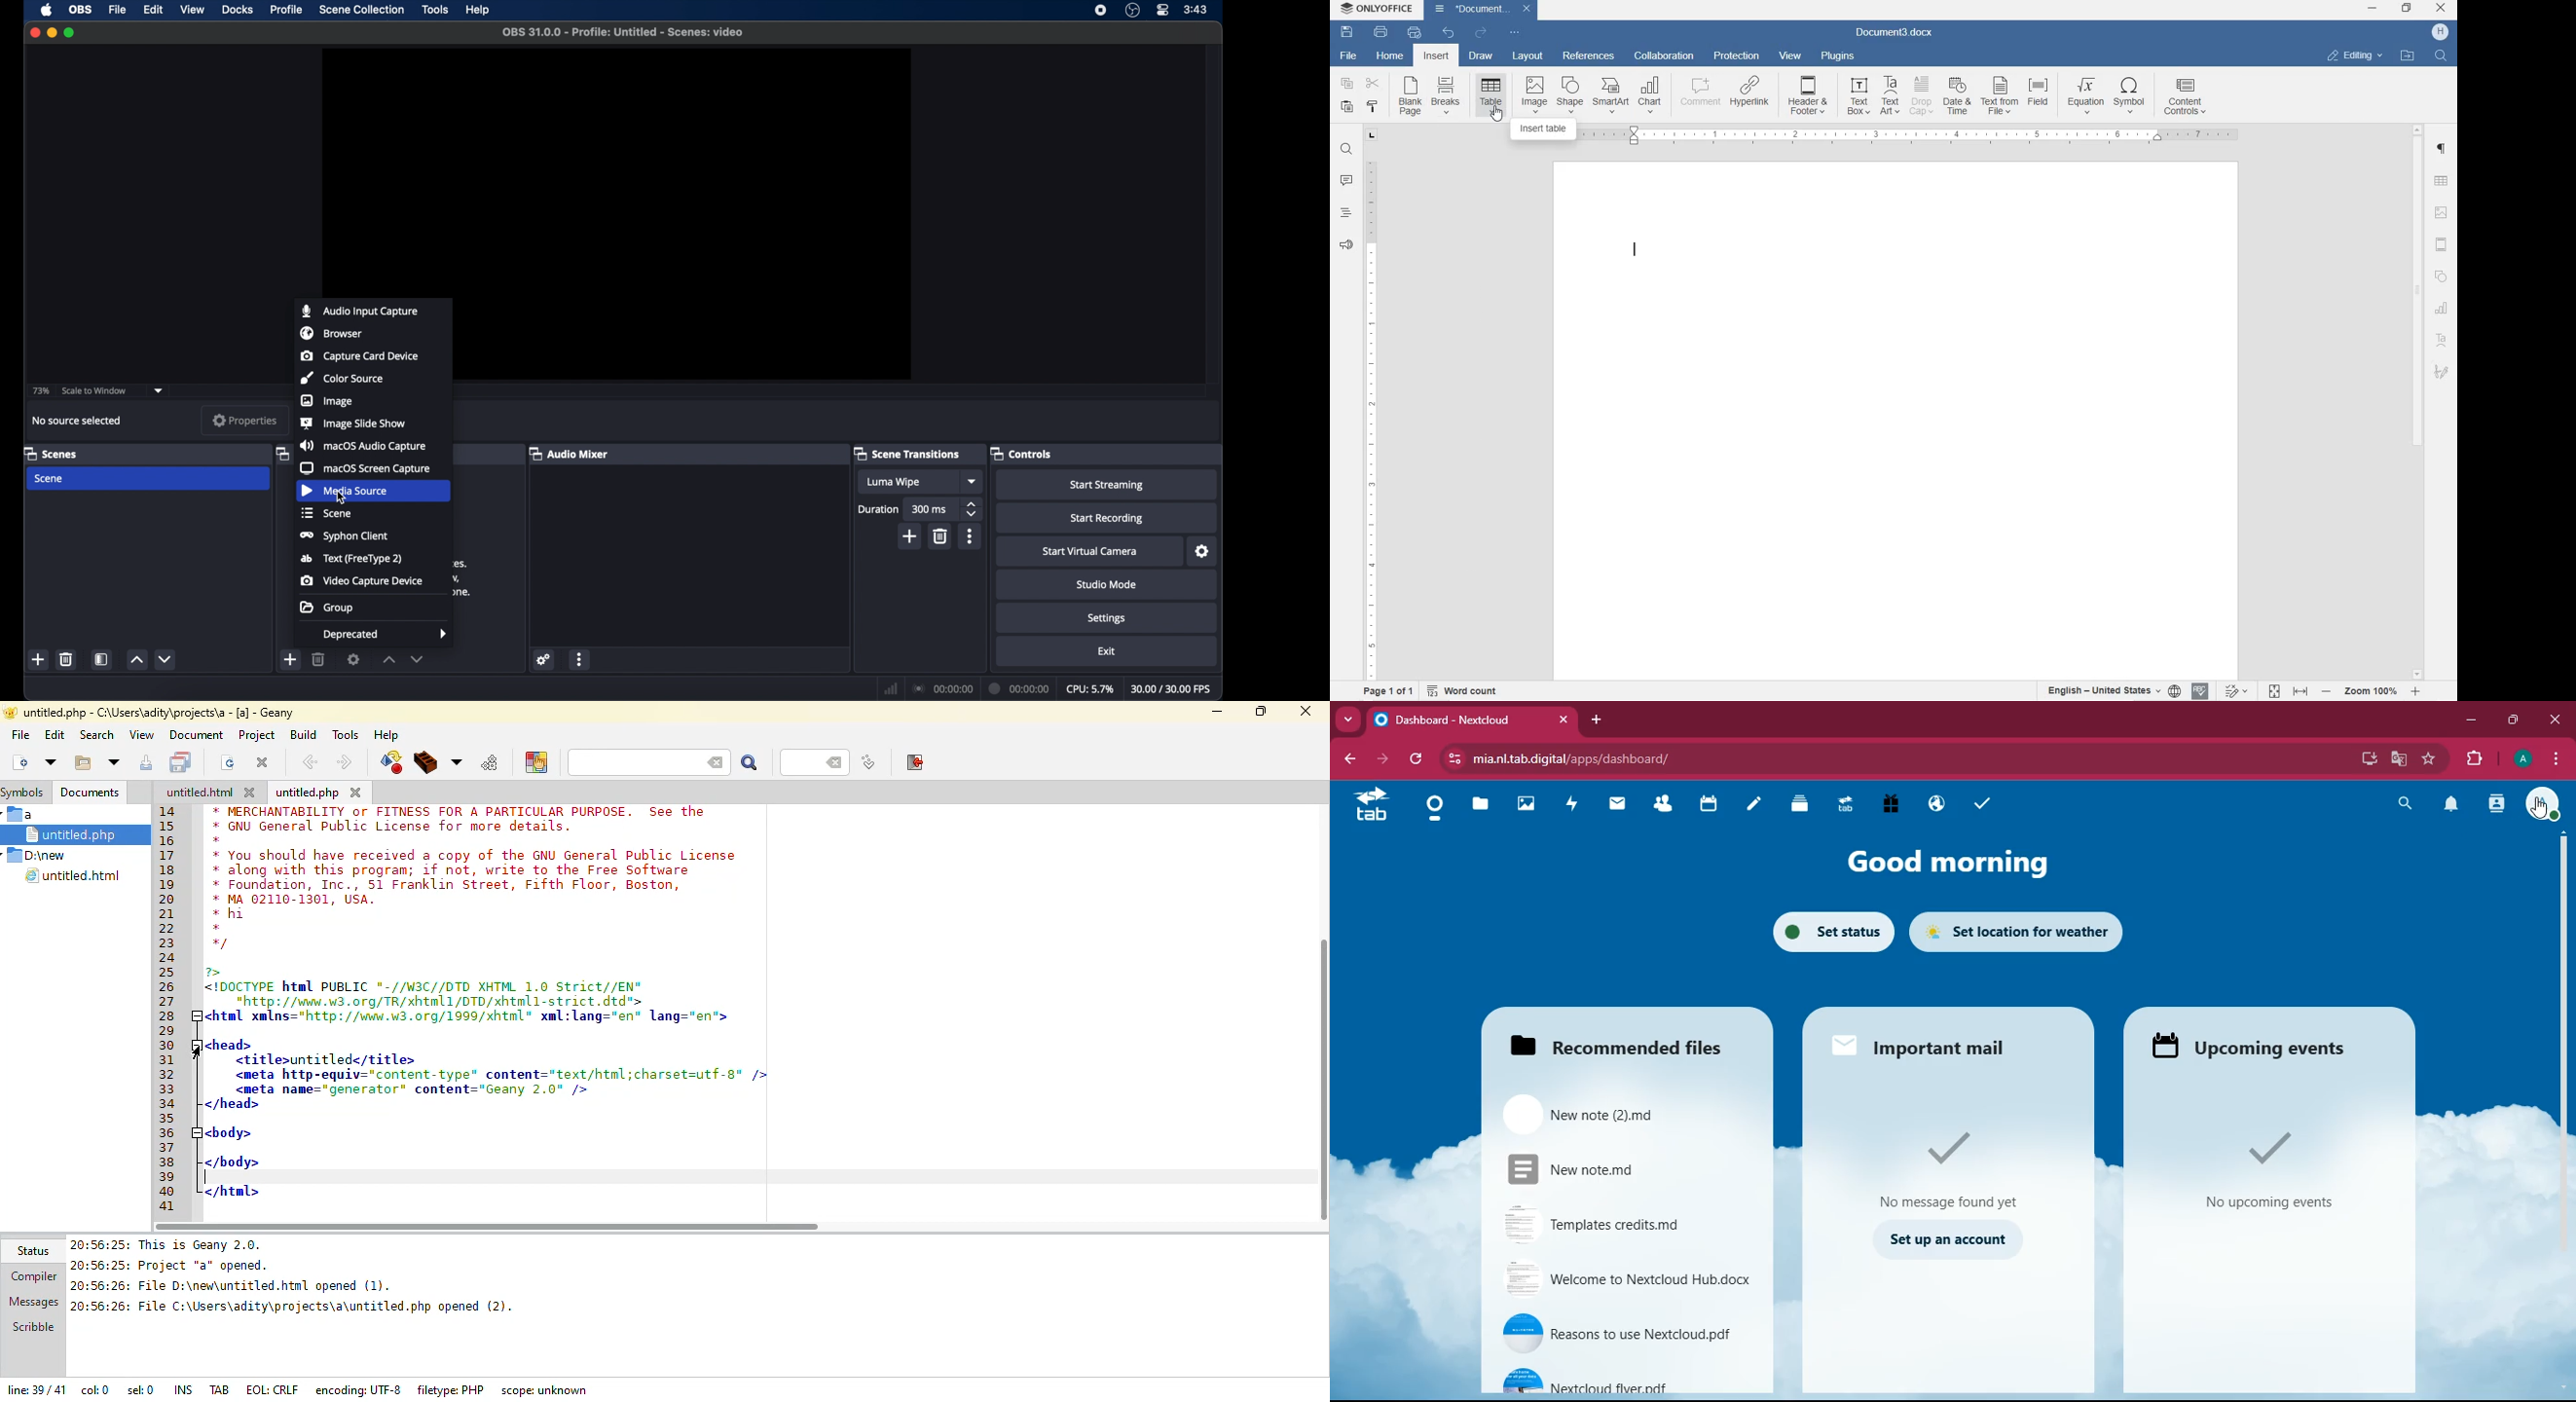 This screenshot has width=2576, height=1428. I want to click on Header & Footer, so click(1809, 98).